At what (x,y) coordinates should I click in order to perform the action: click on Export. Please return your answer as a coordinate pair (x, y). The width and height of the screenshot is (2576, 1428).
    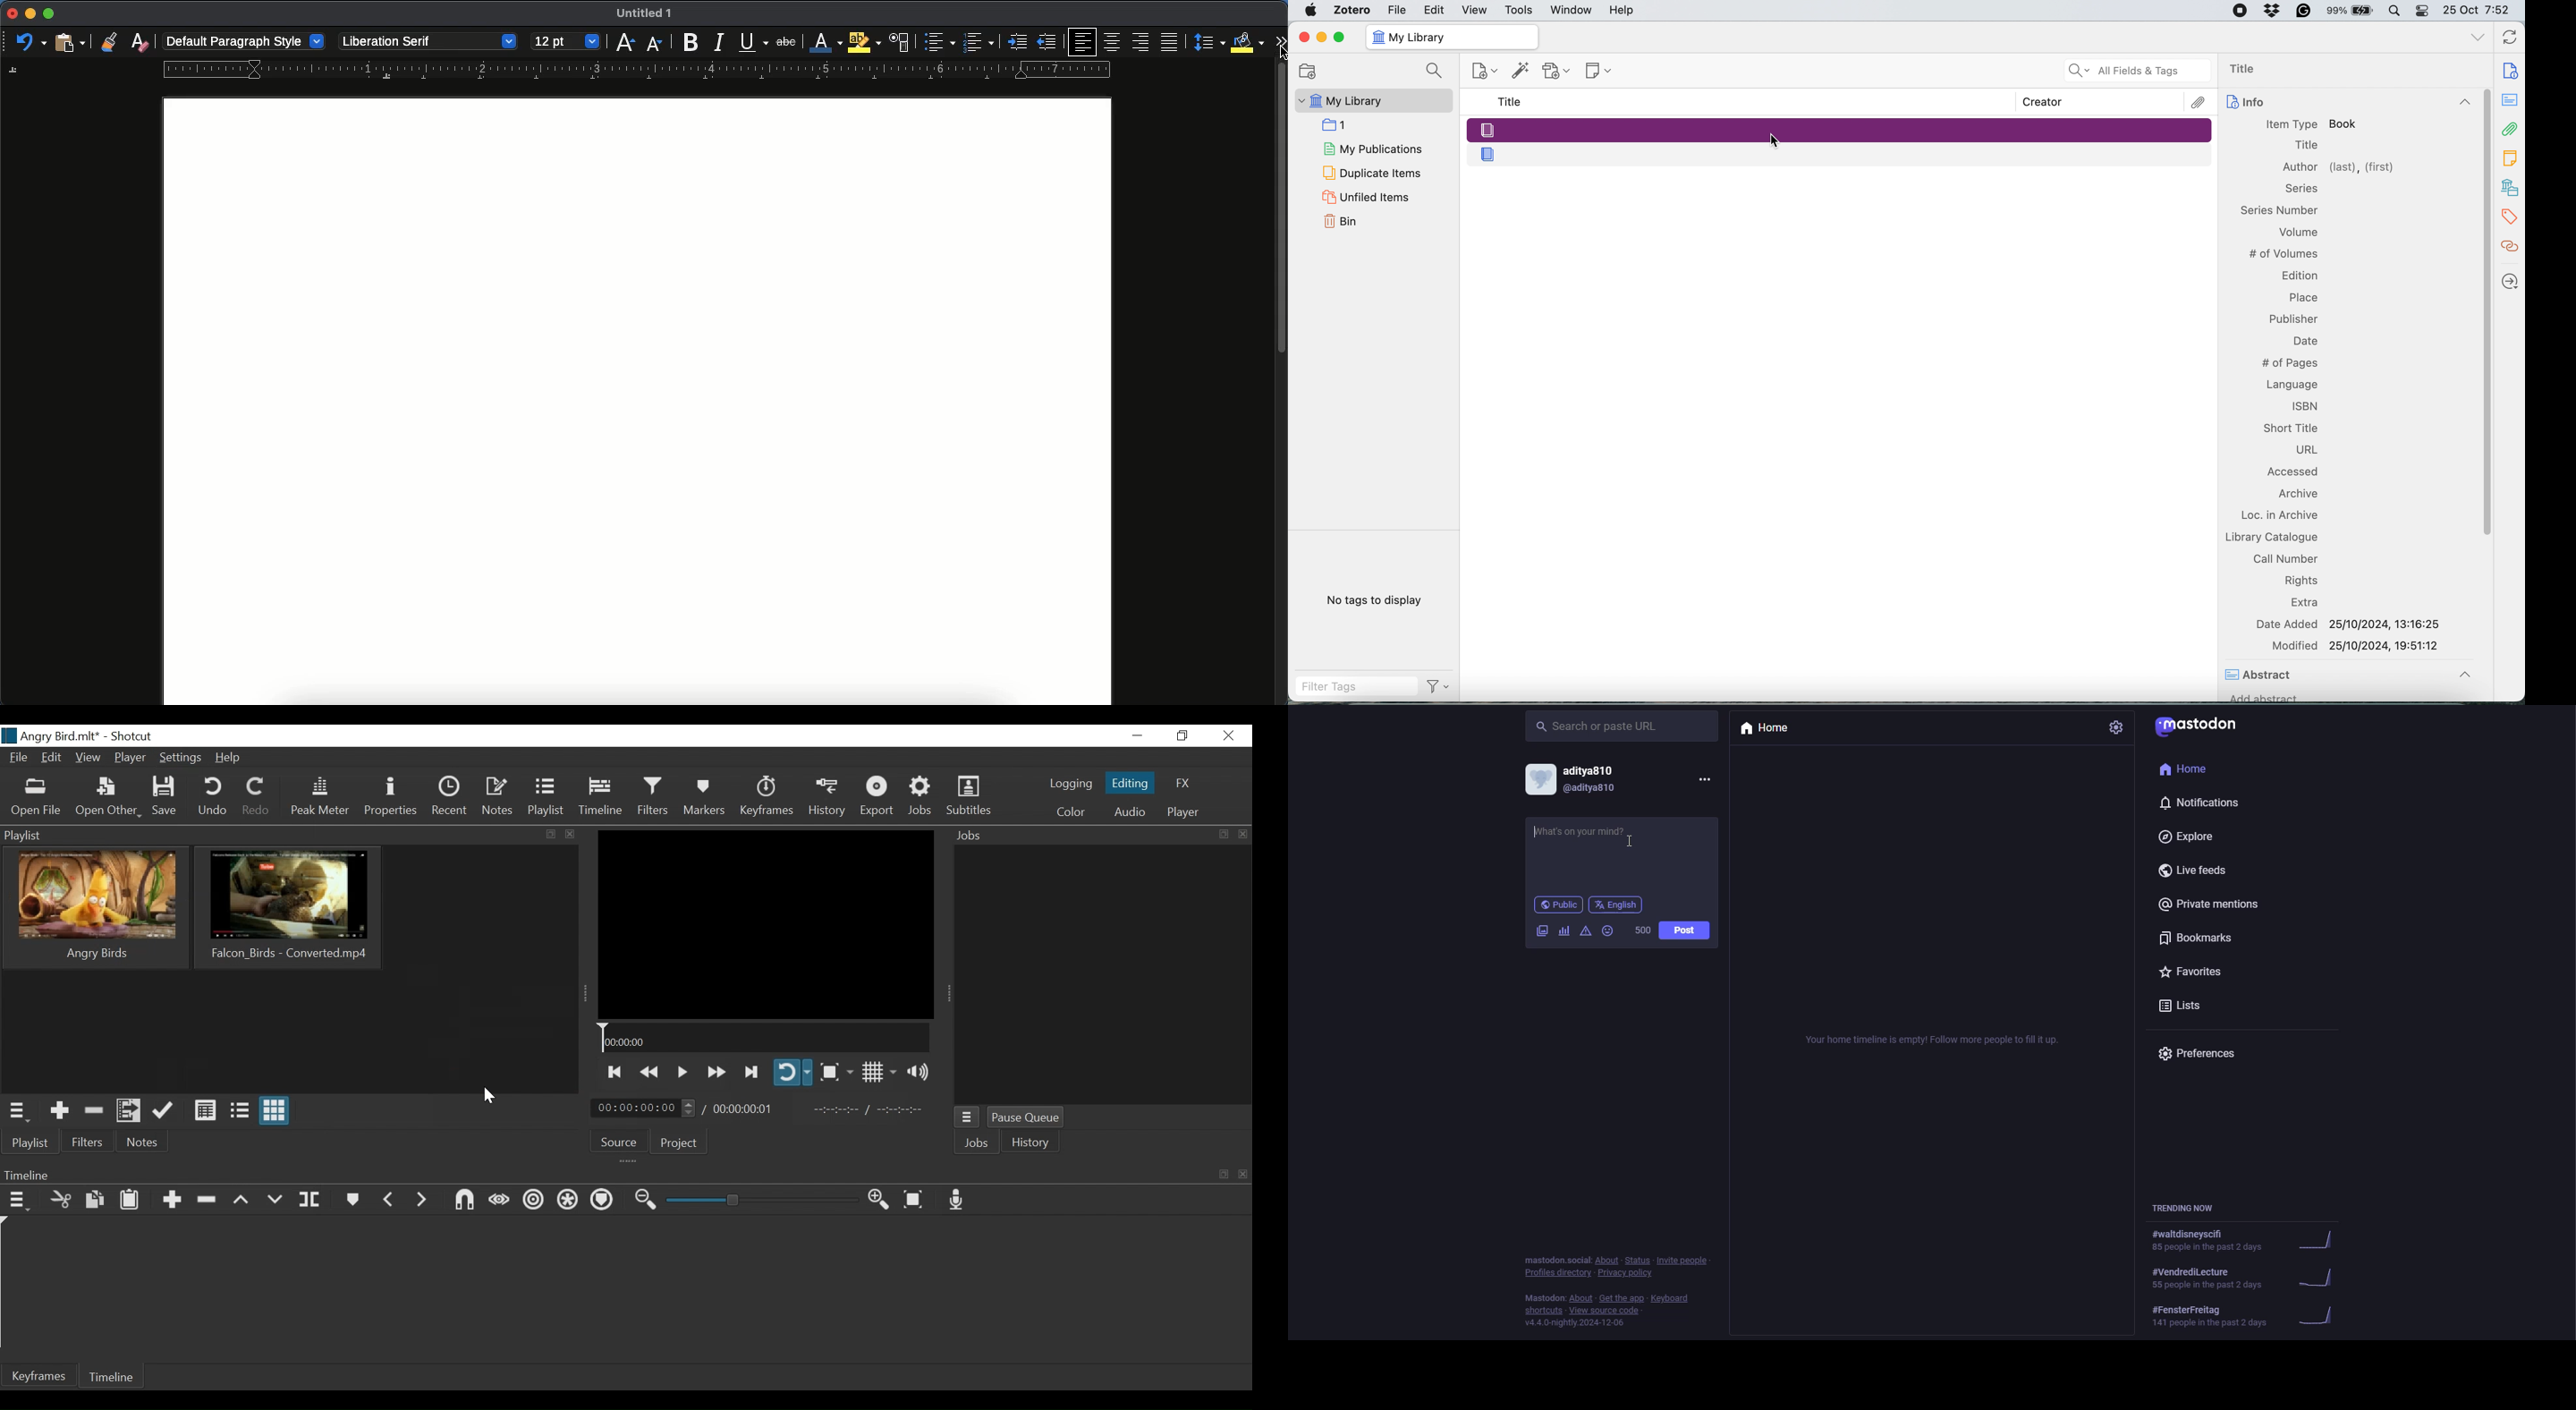
    Looking at the image, I should click on (879, 796).